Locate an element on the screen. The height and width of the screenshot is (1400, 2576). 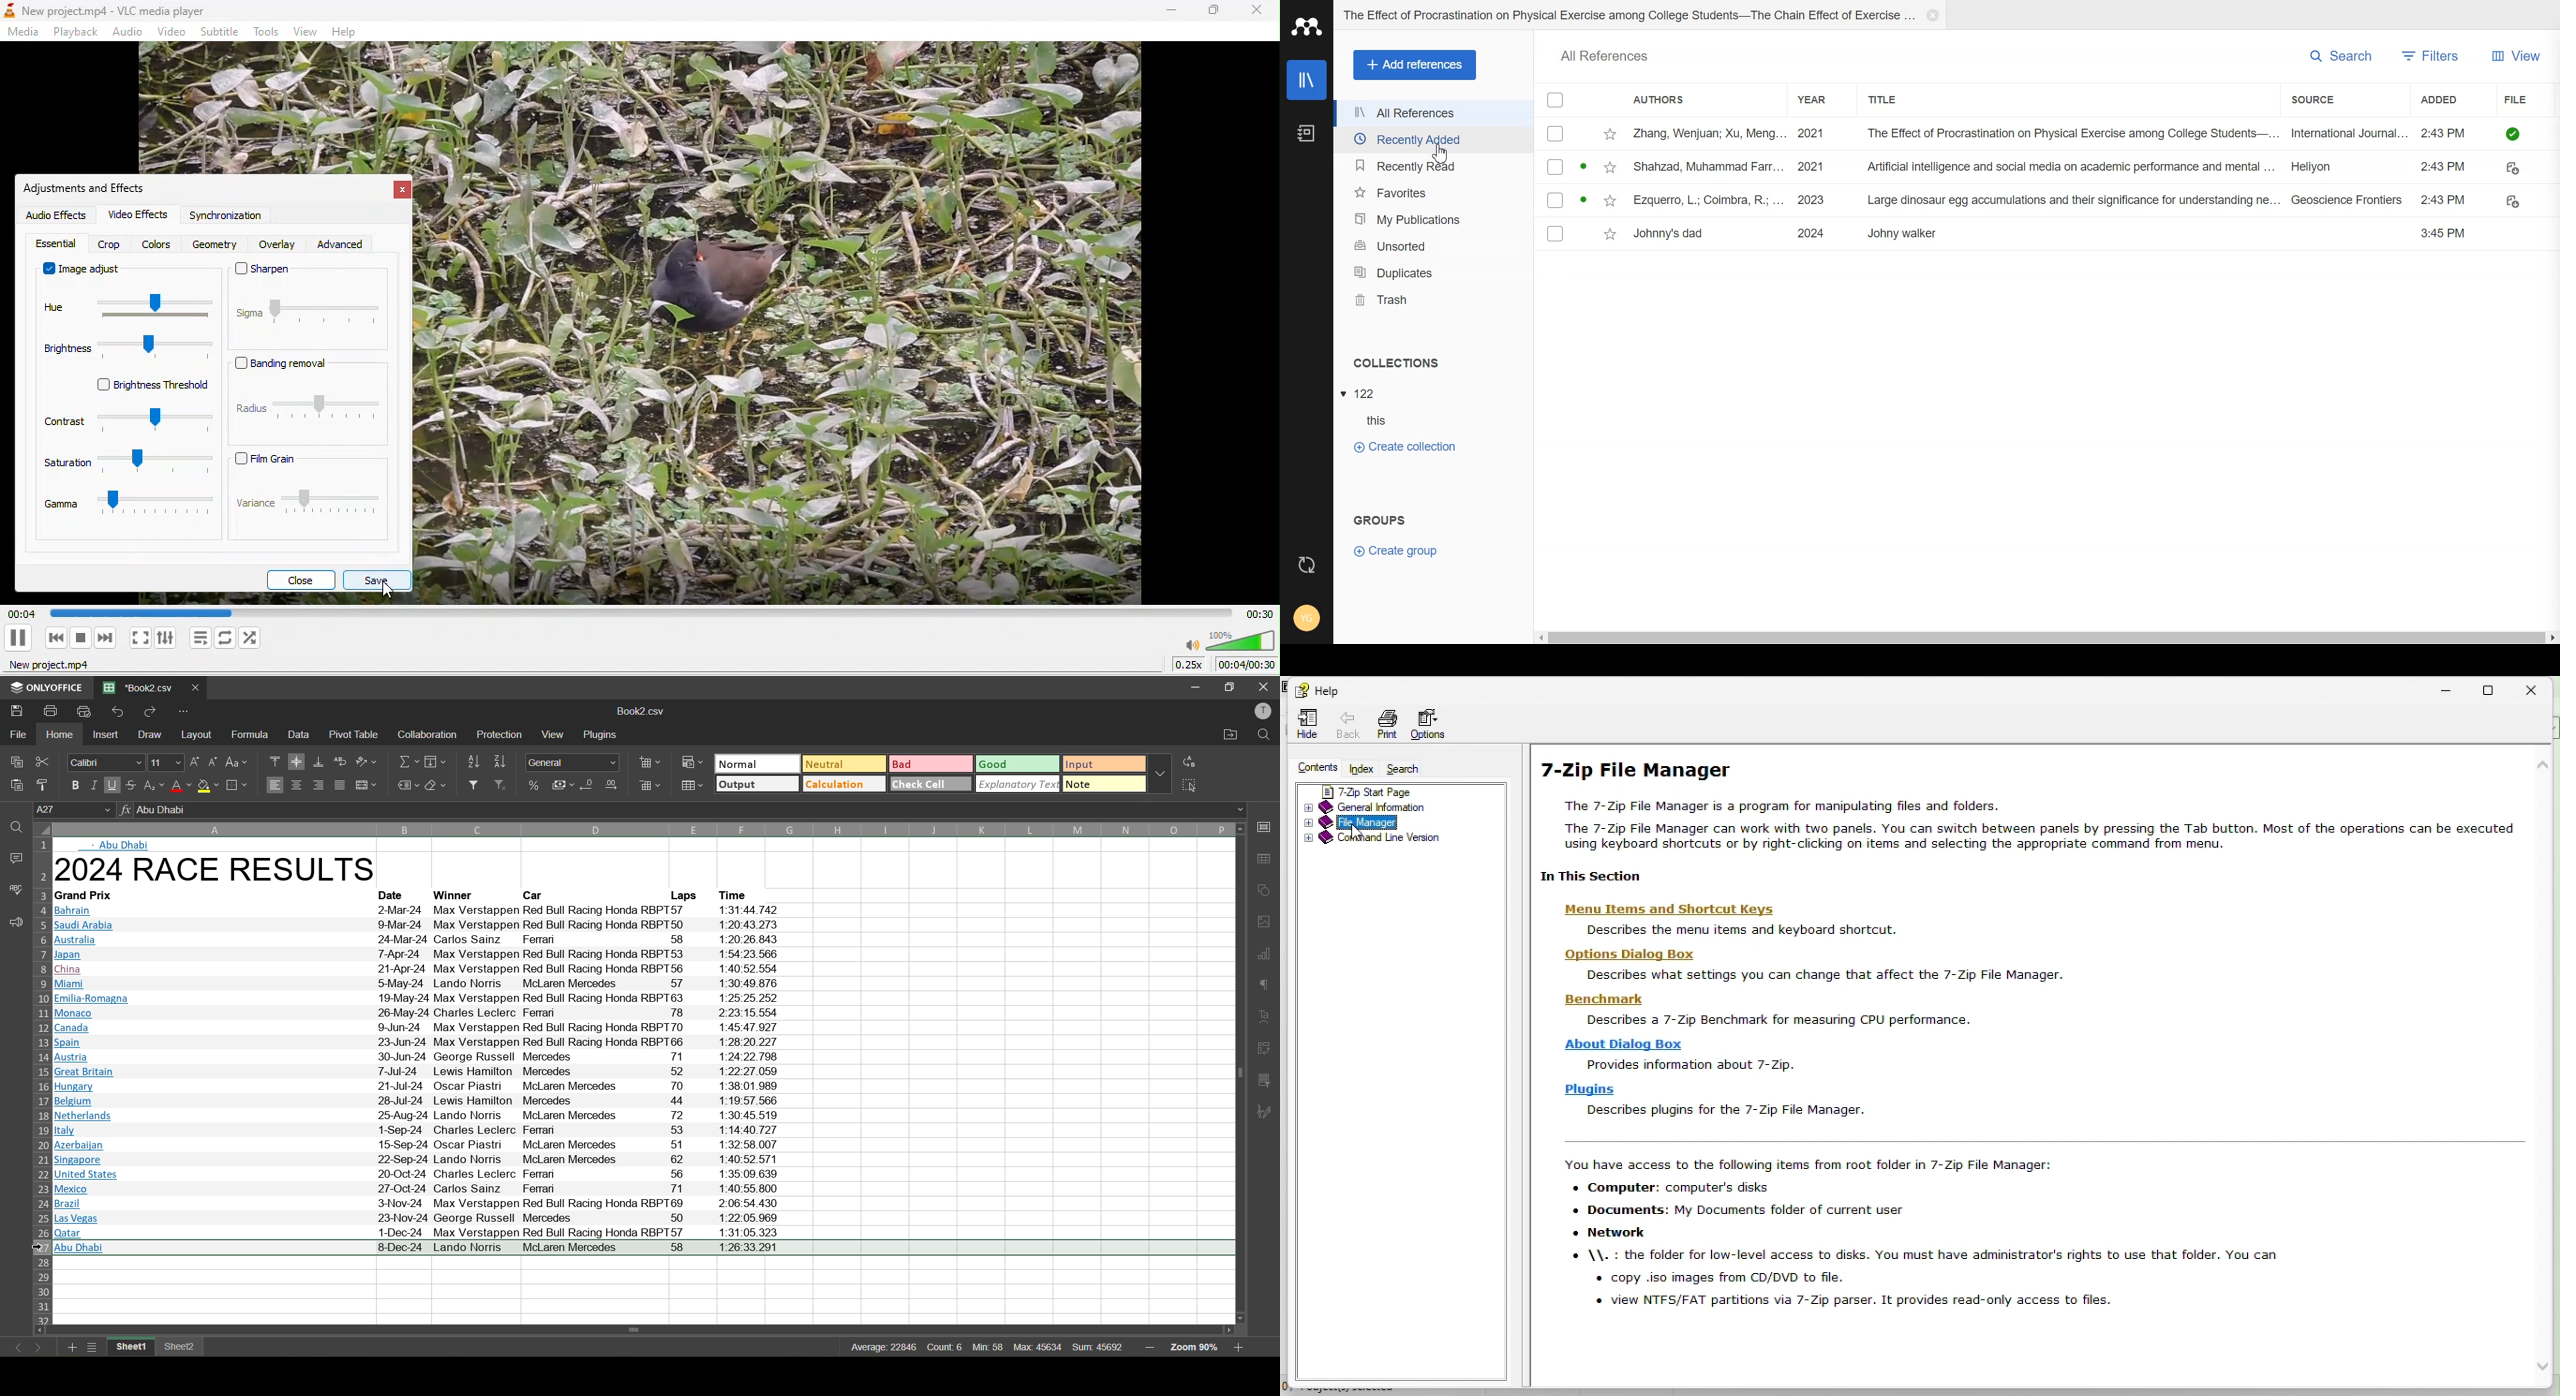
hide is located at coordinates (1304, 725).